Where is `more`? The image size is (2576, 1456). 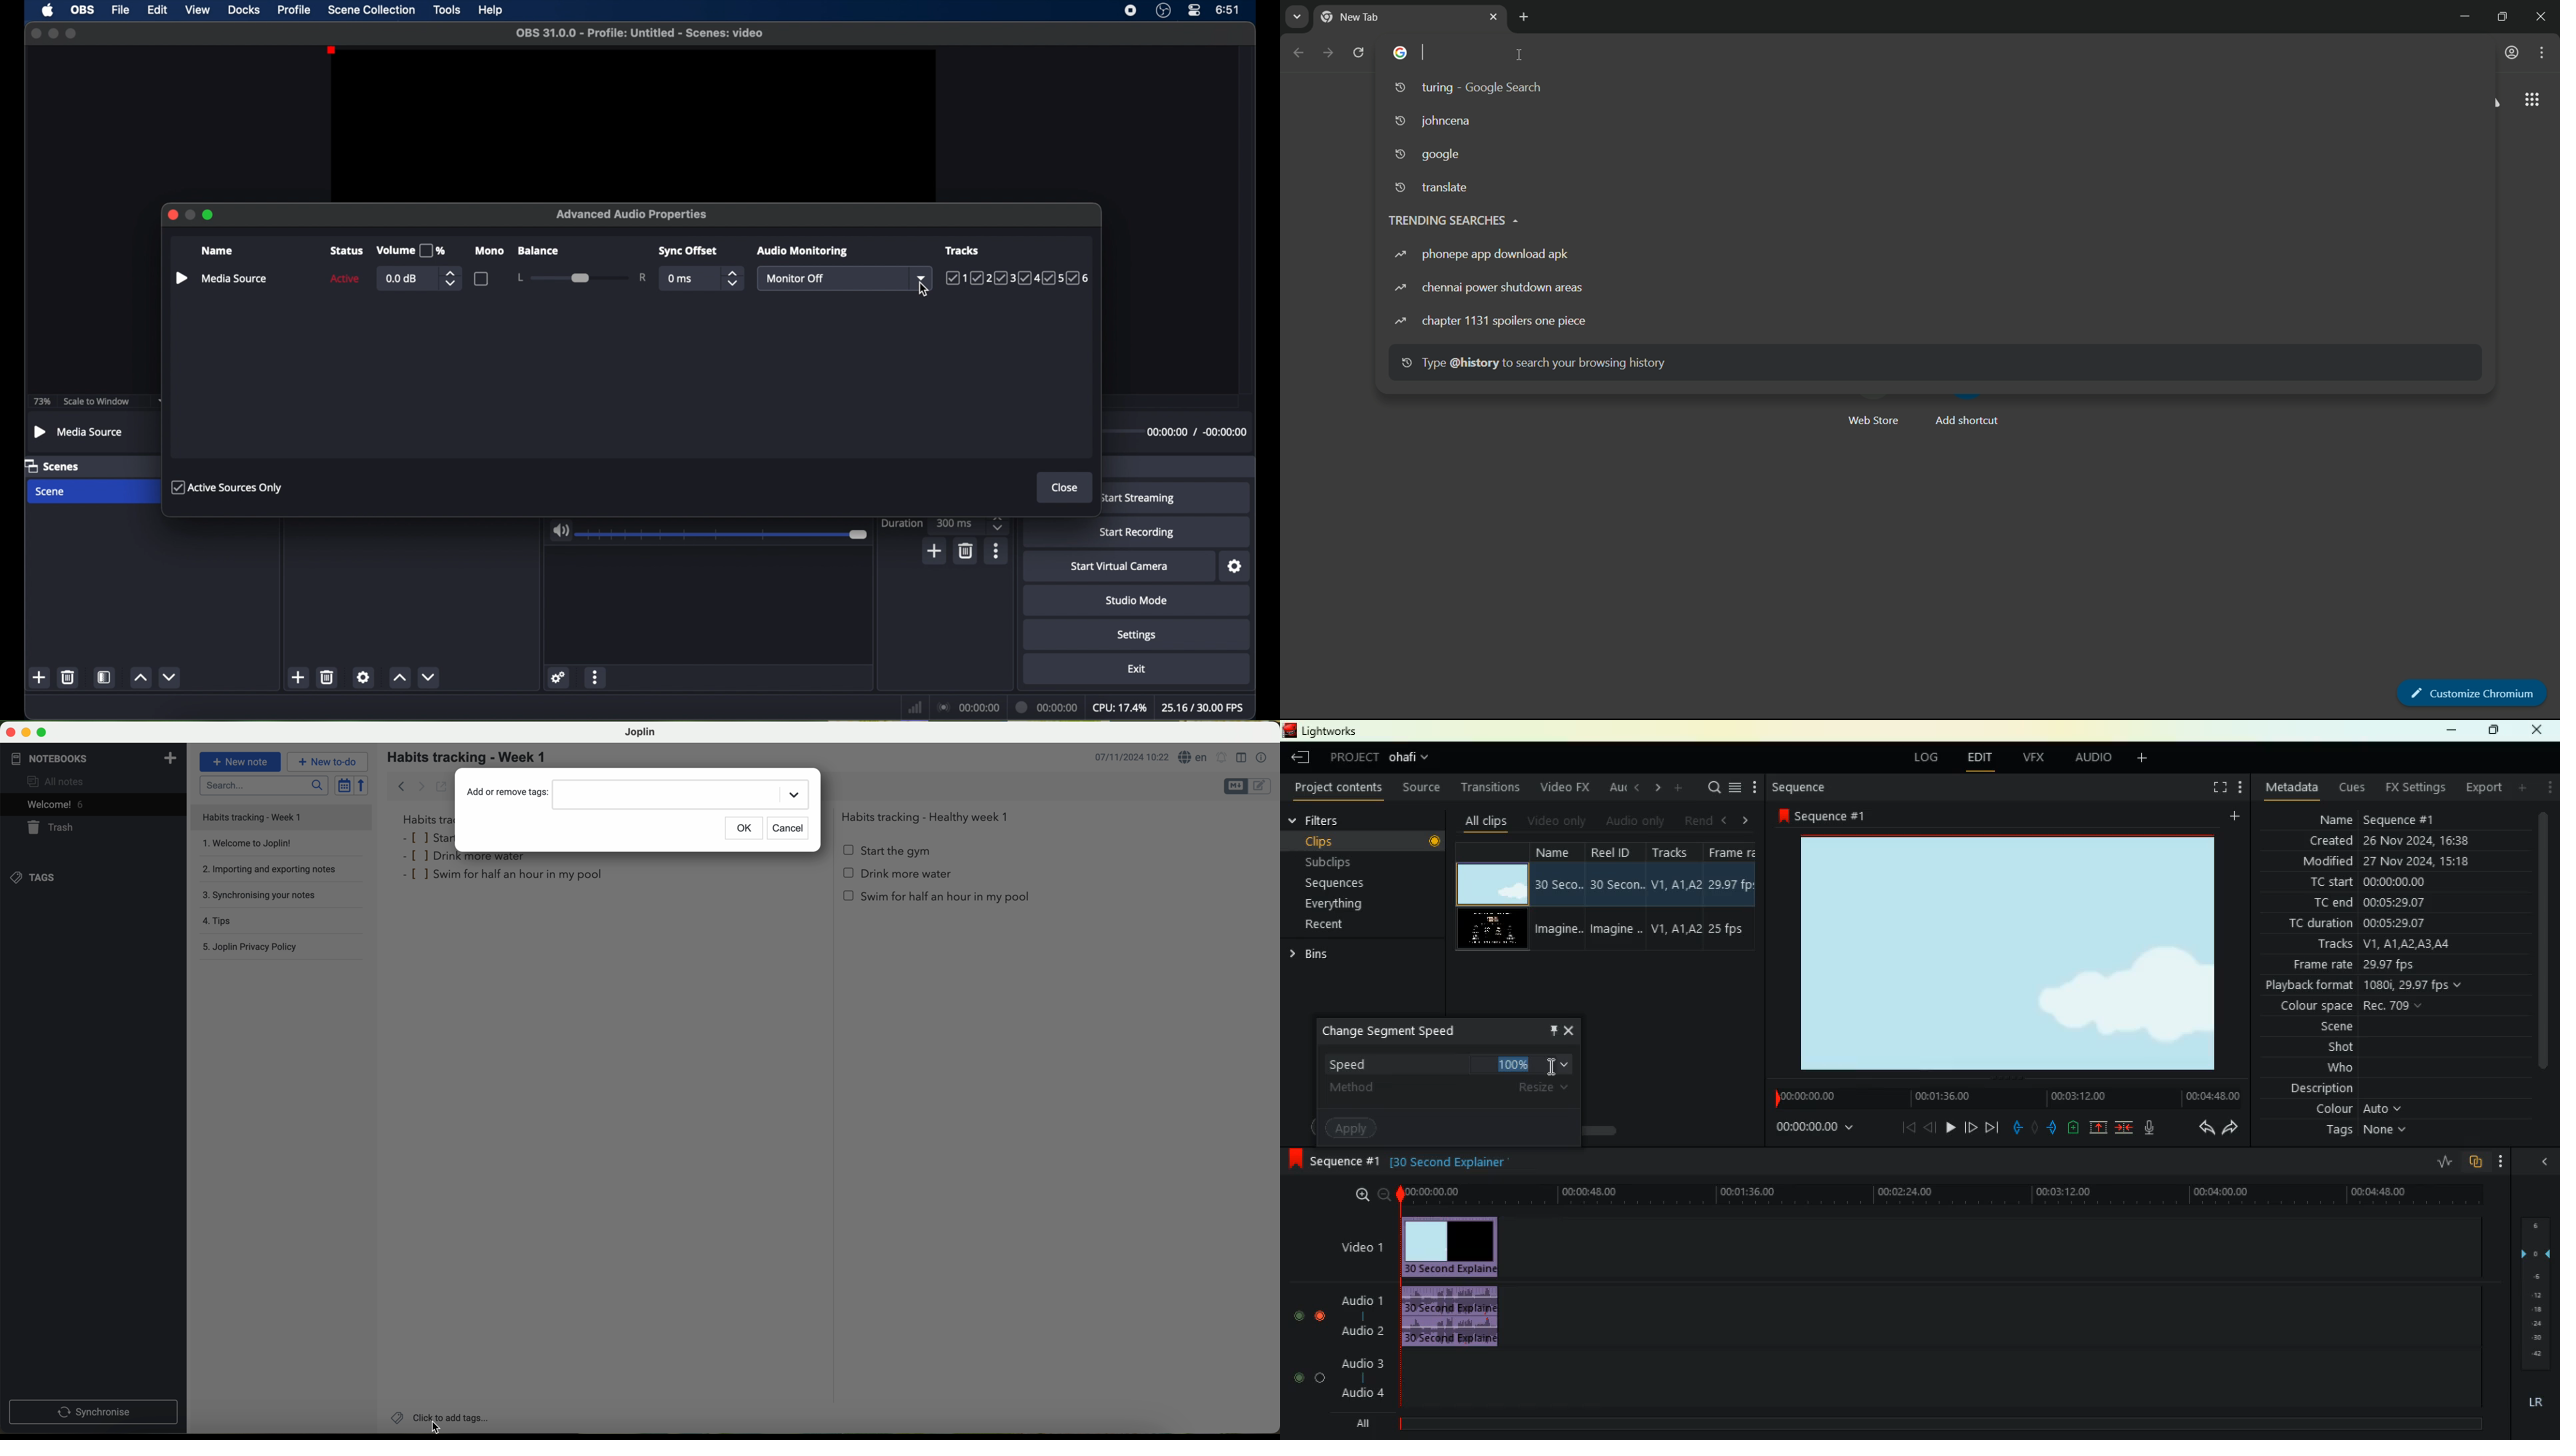 more is located at coordinates (2501, 1161).